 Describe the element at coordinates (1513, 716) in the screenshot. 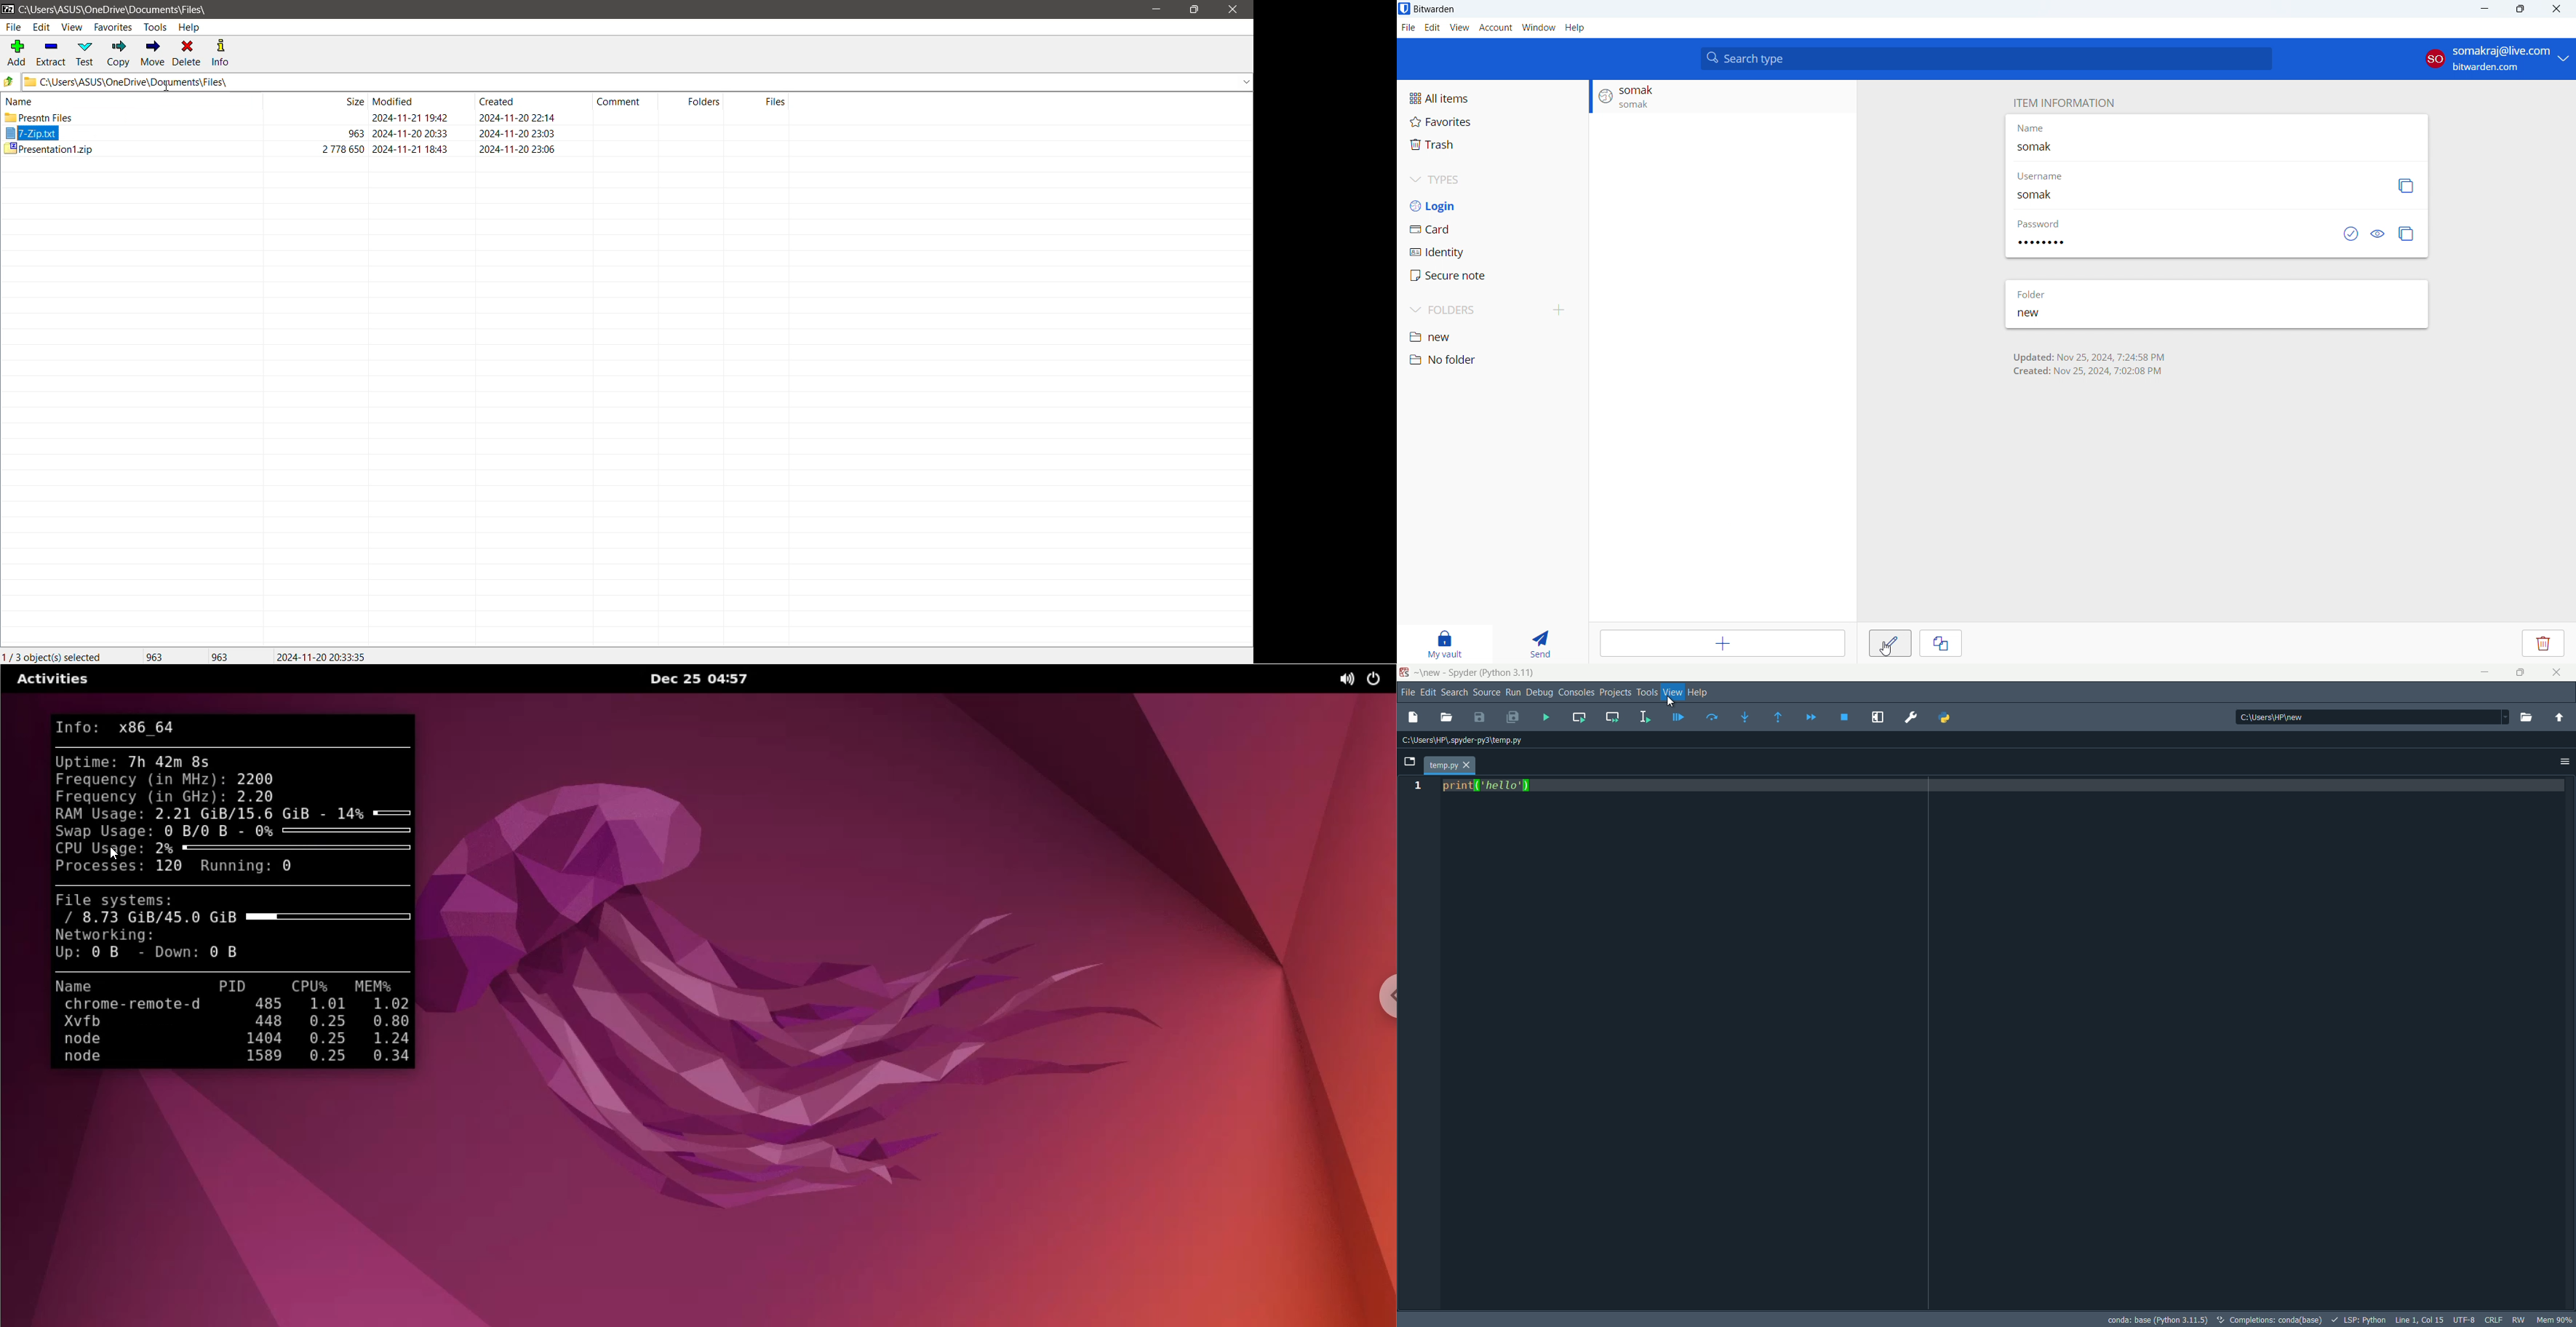

I see `save all files` at that location.